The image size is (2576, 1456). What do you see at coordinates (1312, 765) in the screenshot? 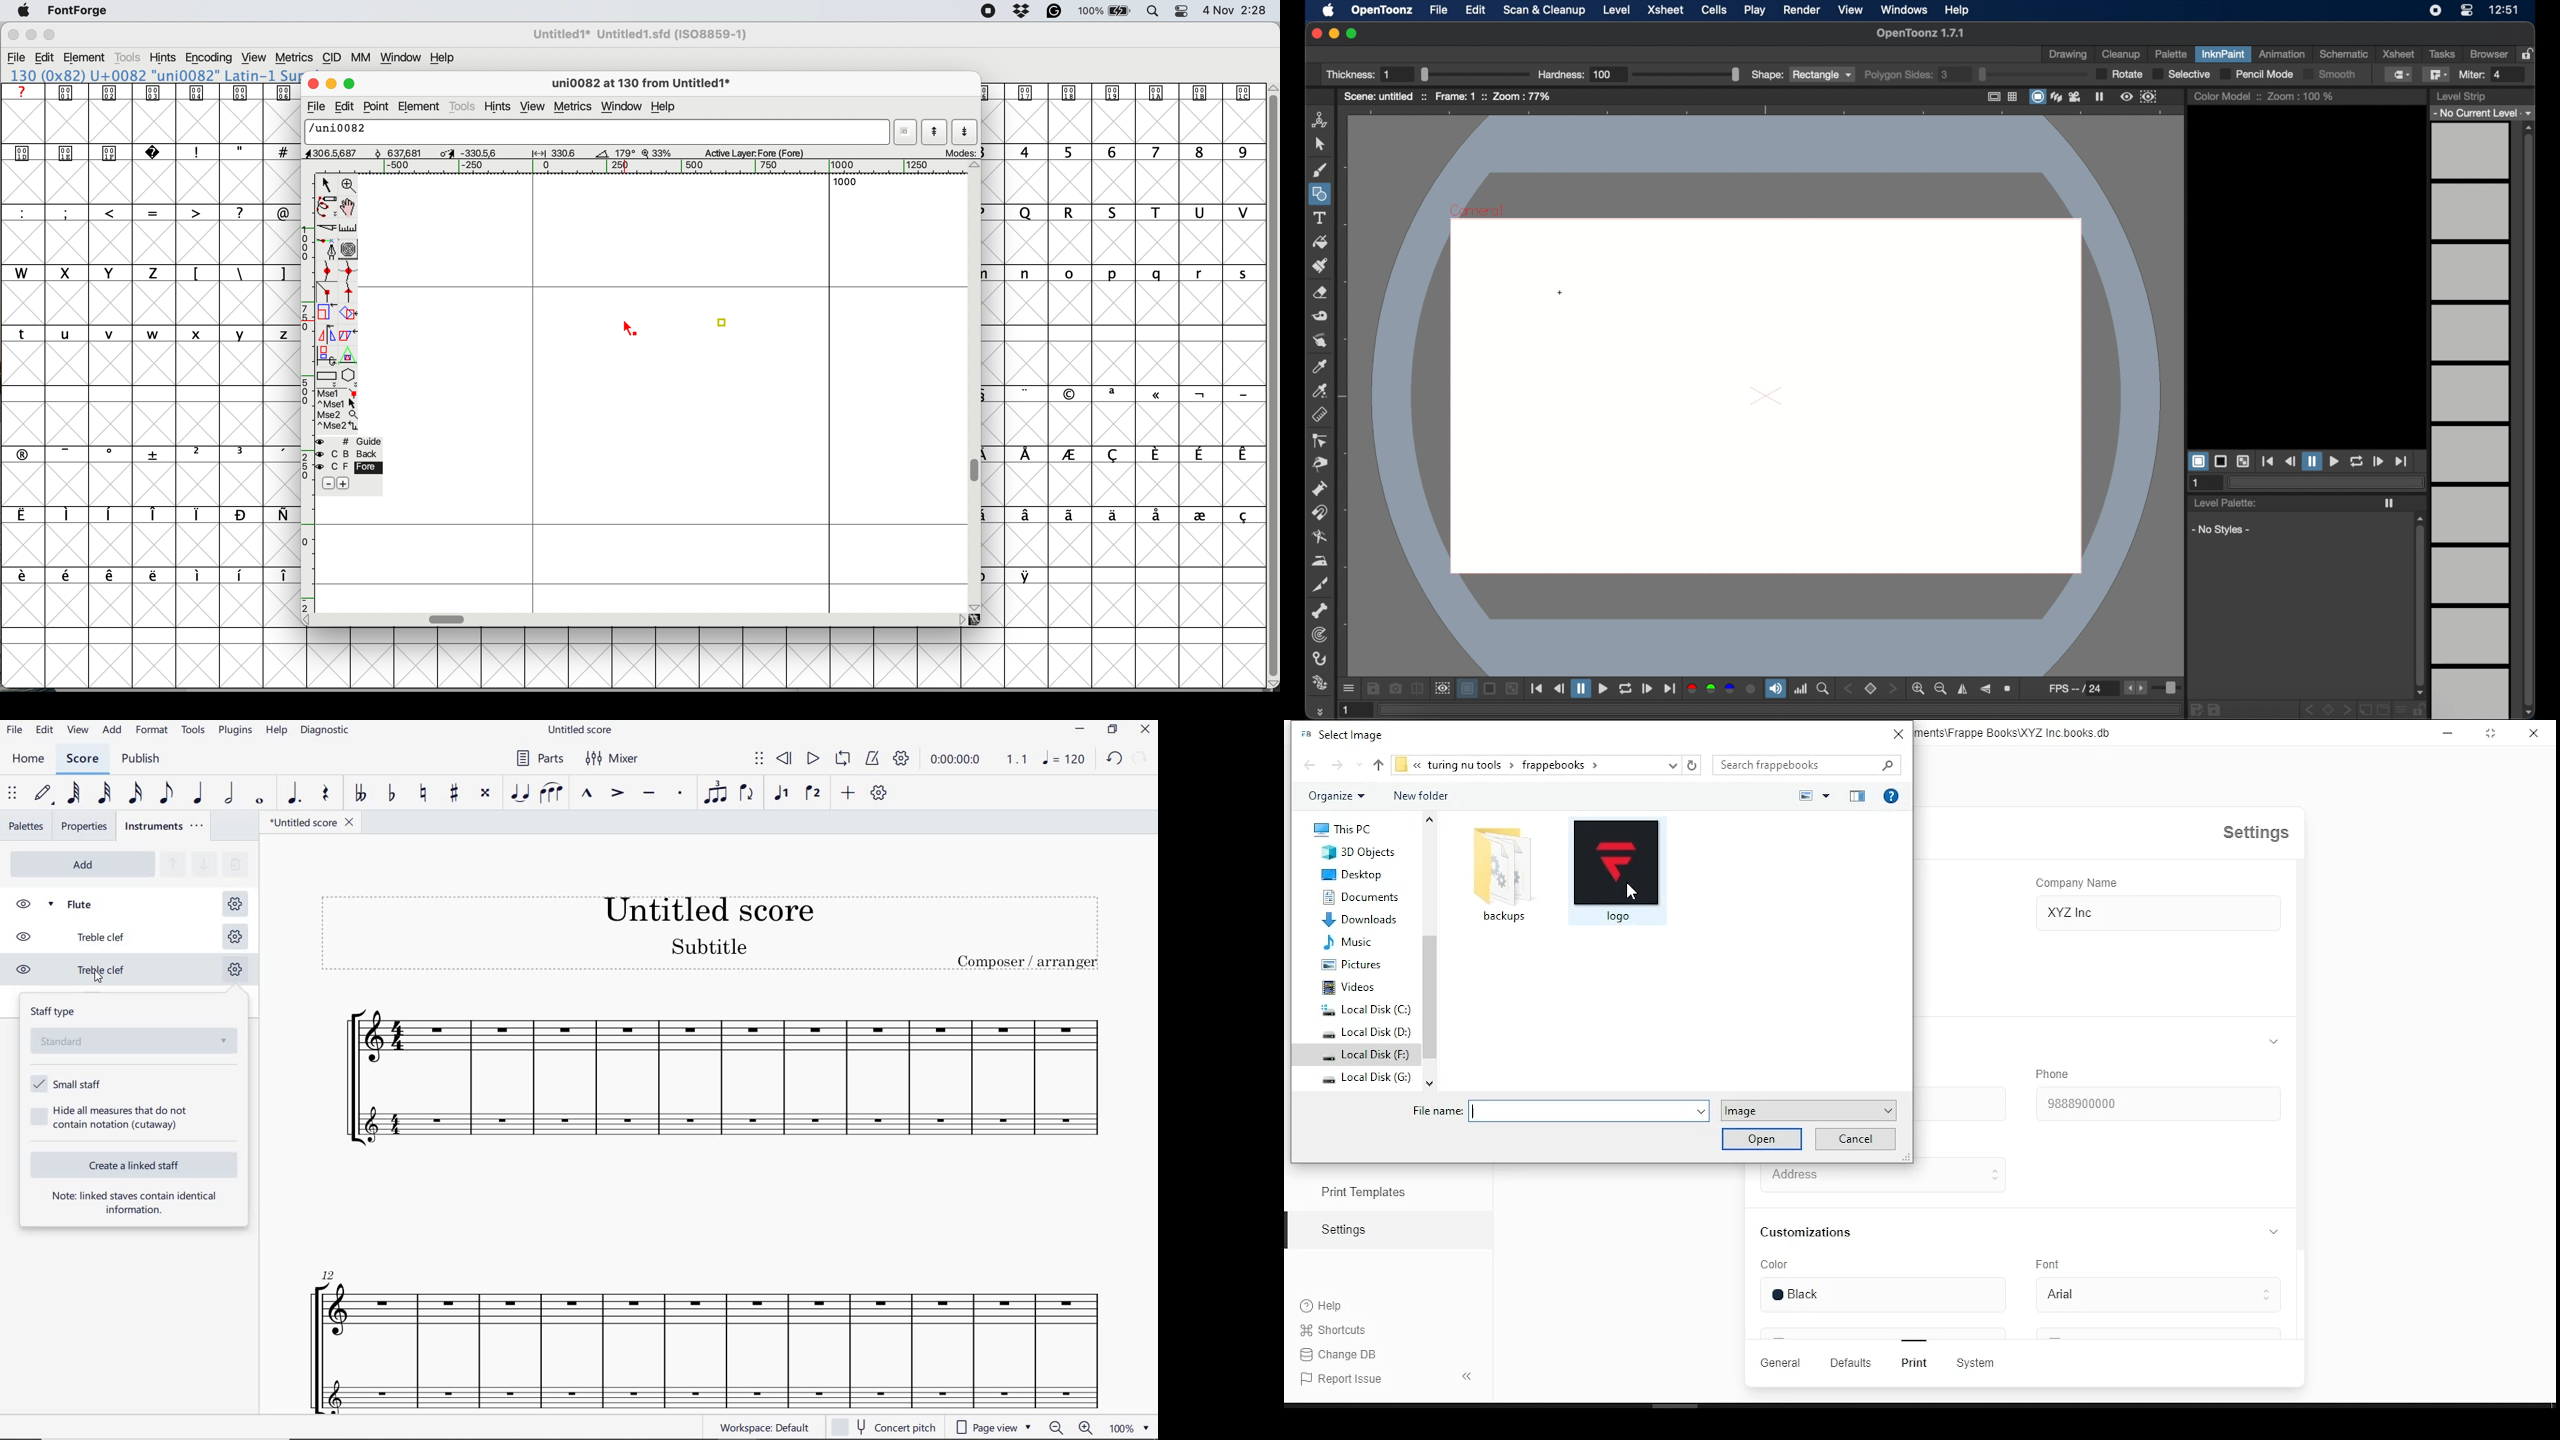
I see `previous` at bounding box center [1312, 765].